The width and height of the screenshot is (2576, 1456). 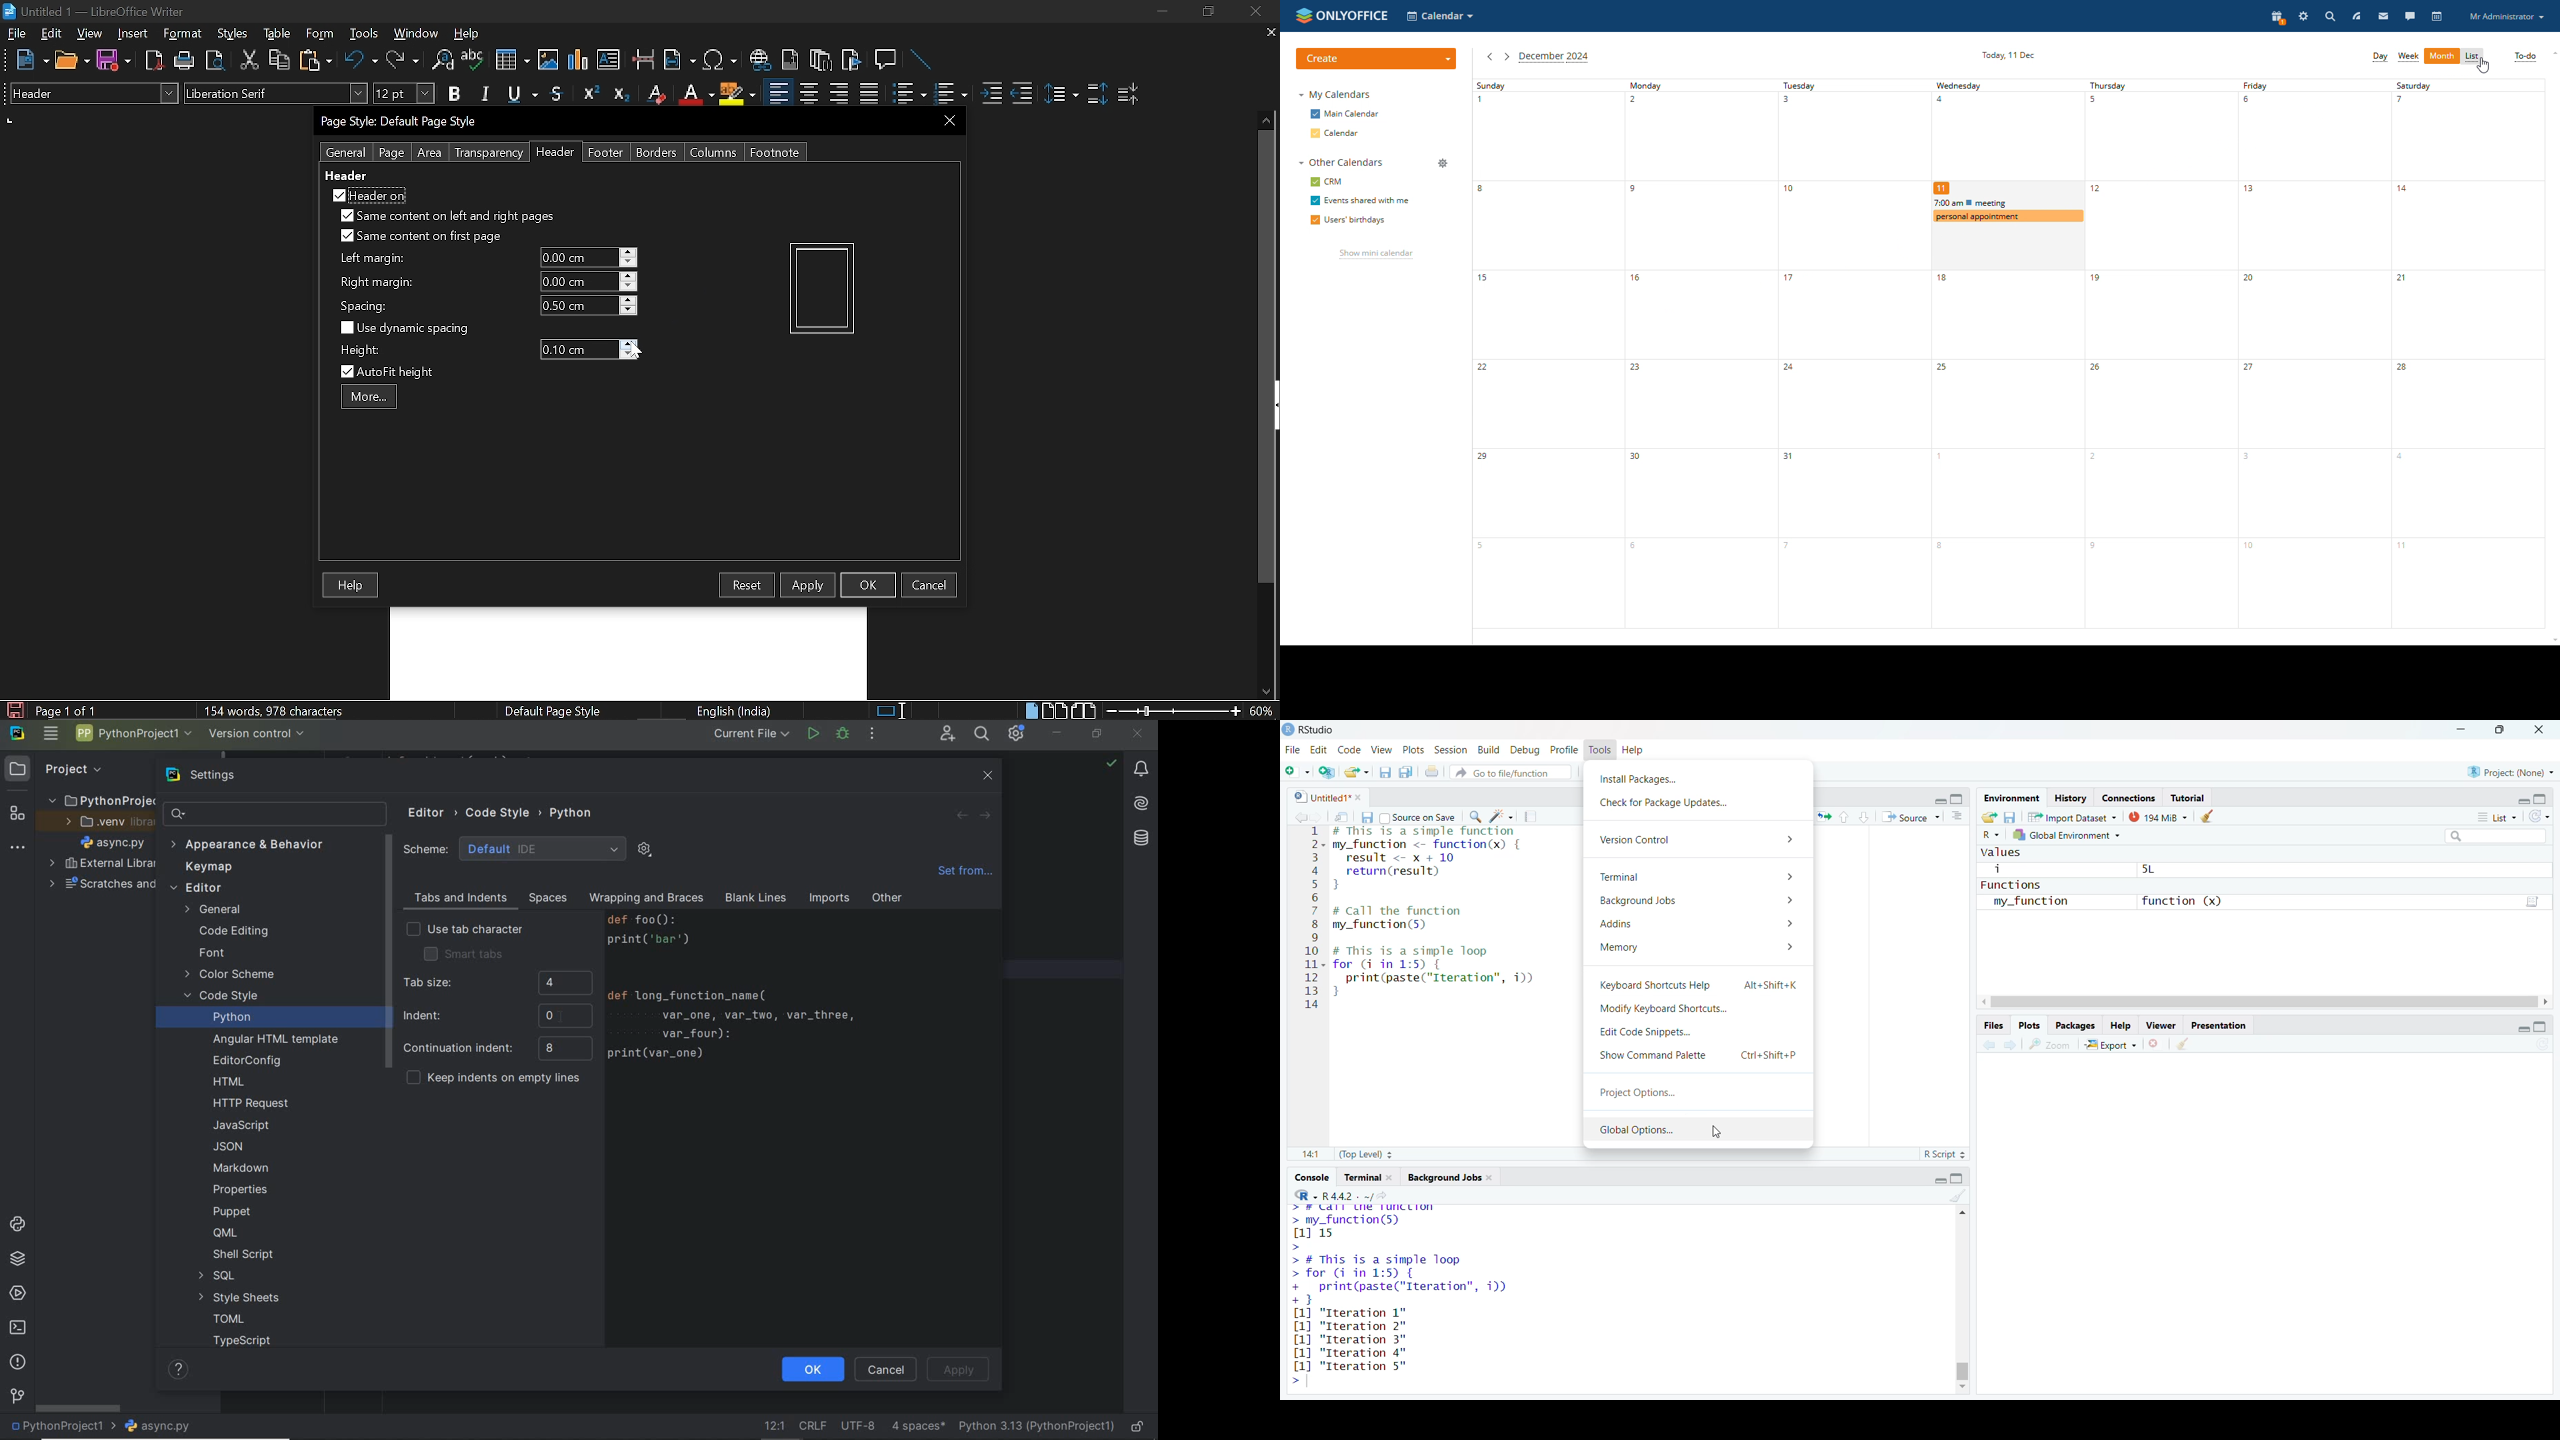 I want to click on Tutorial, so click(x=2188, y=797).